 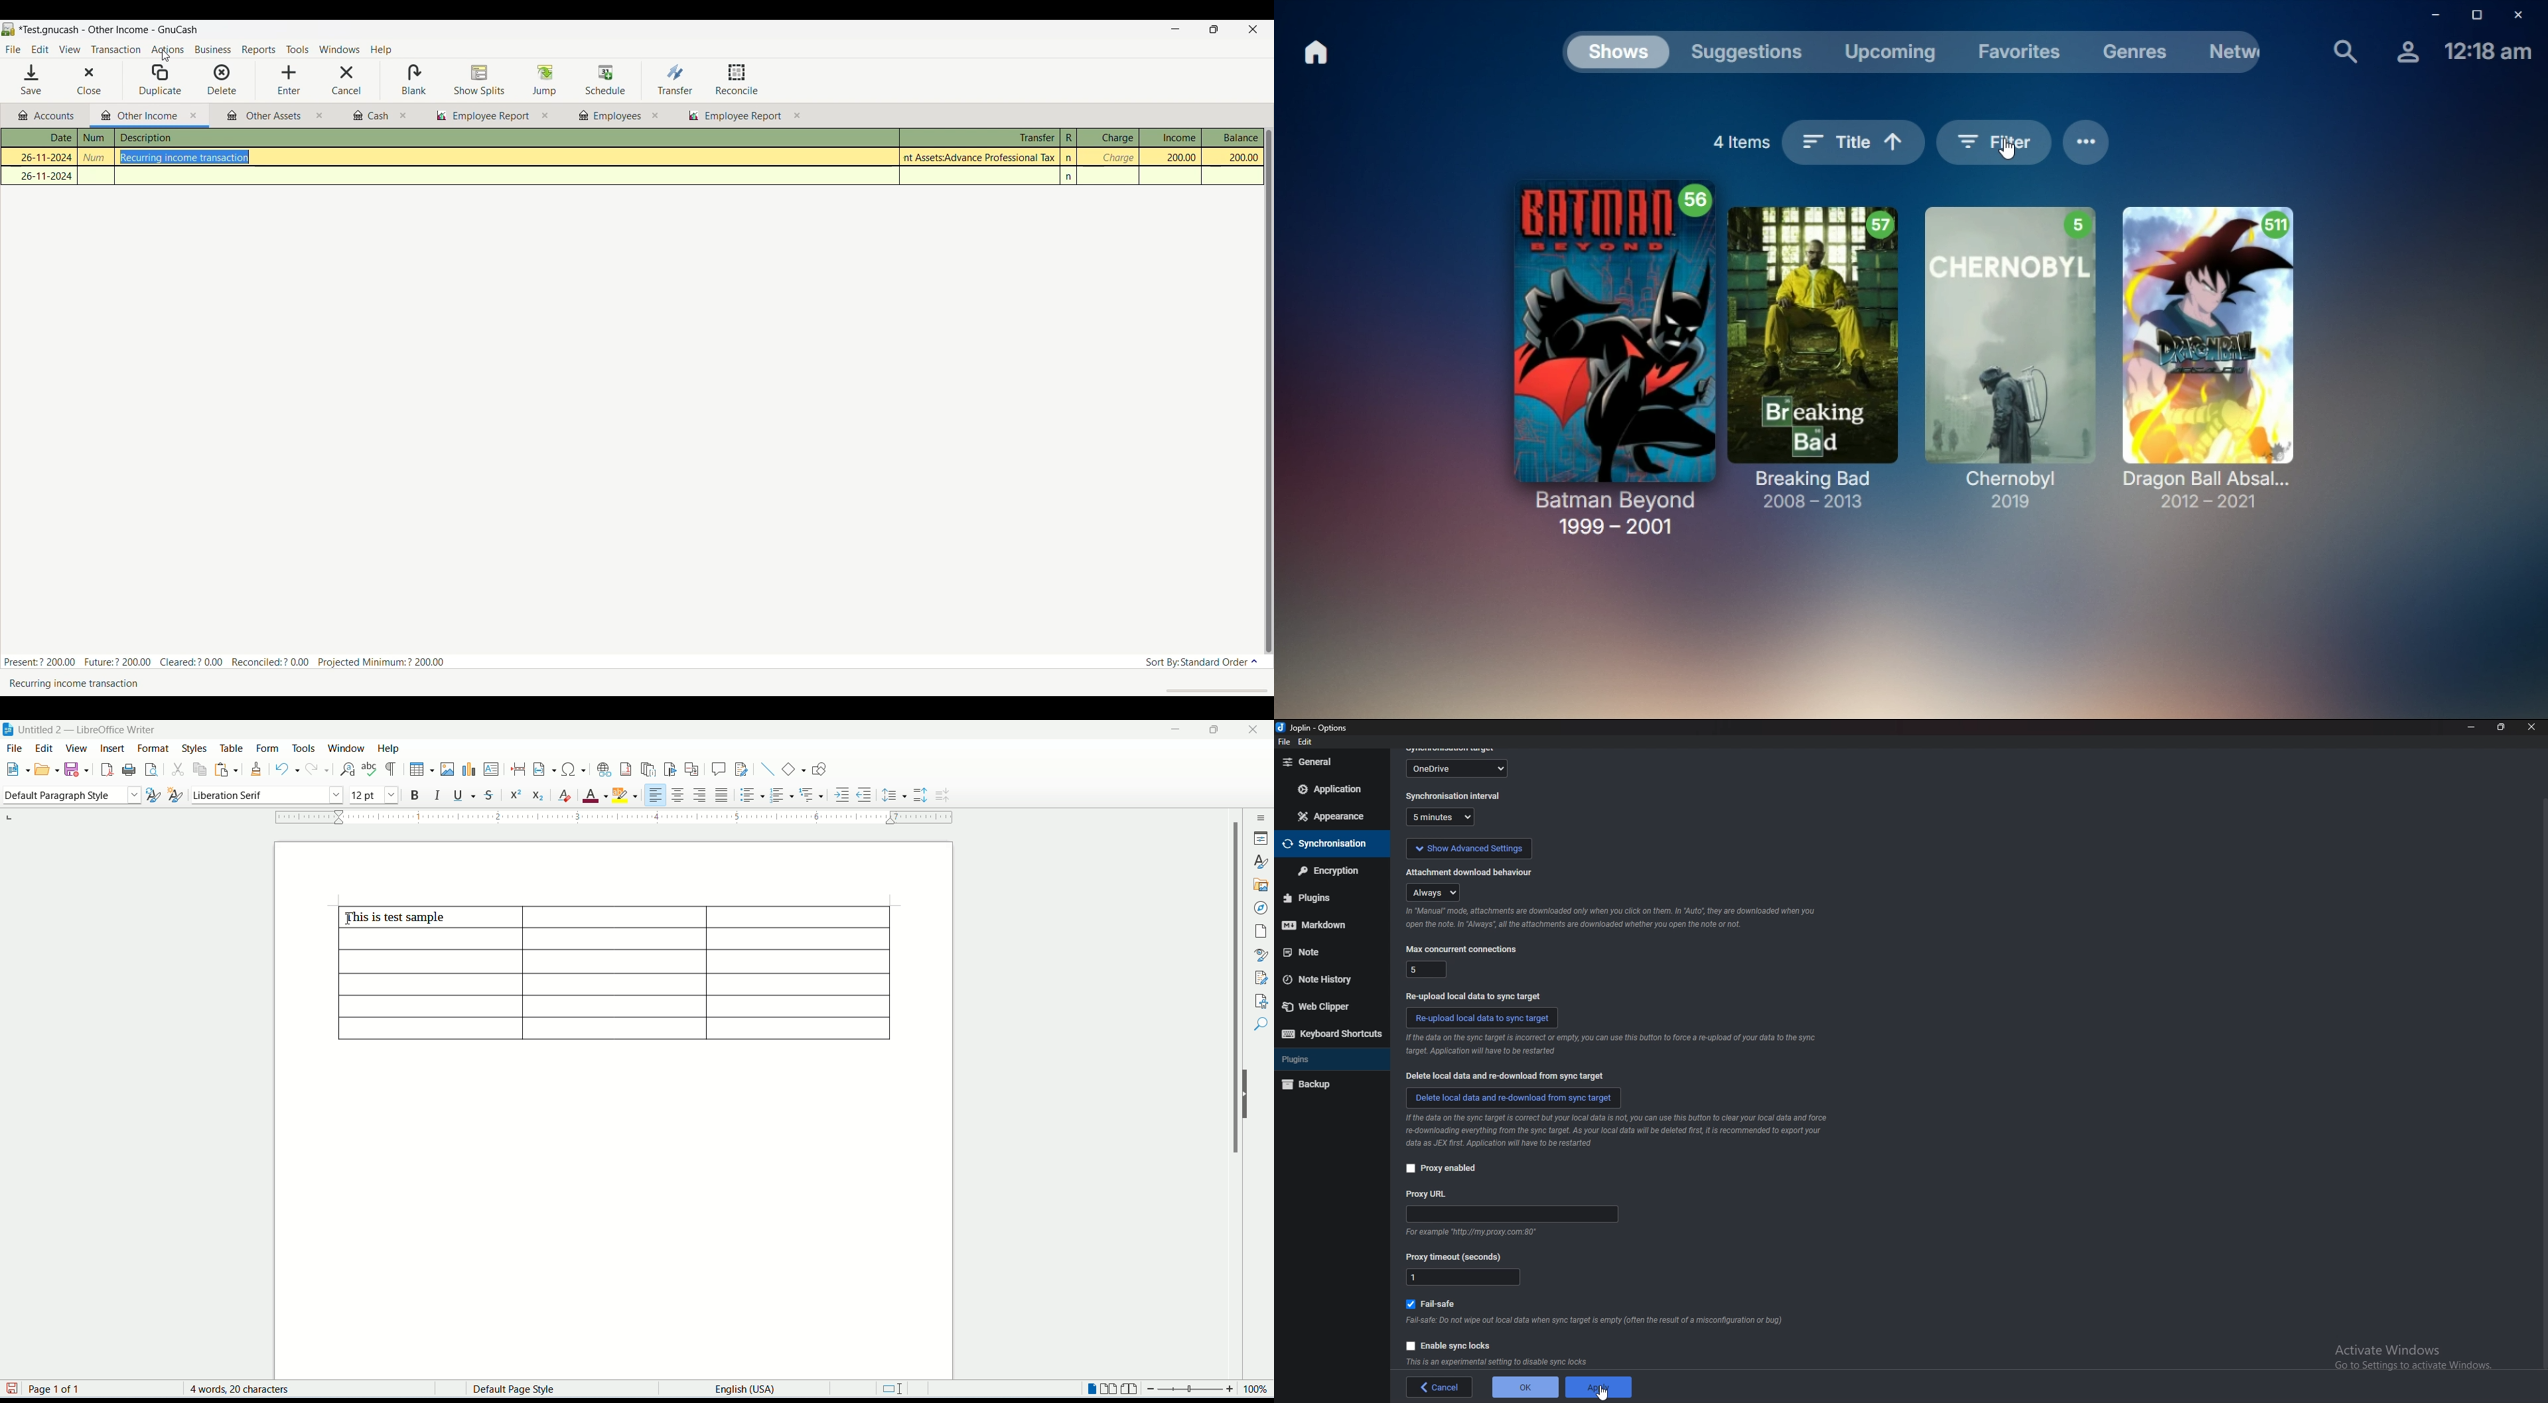 What do you see at coordinates (896, 1390) in the screenshot?
I see `standard selection` at bounding box center [896, 1390].